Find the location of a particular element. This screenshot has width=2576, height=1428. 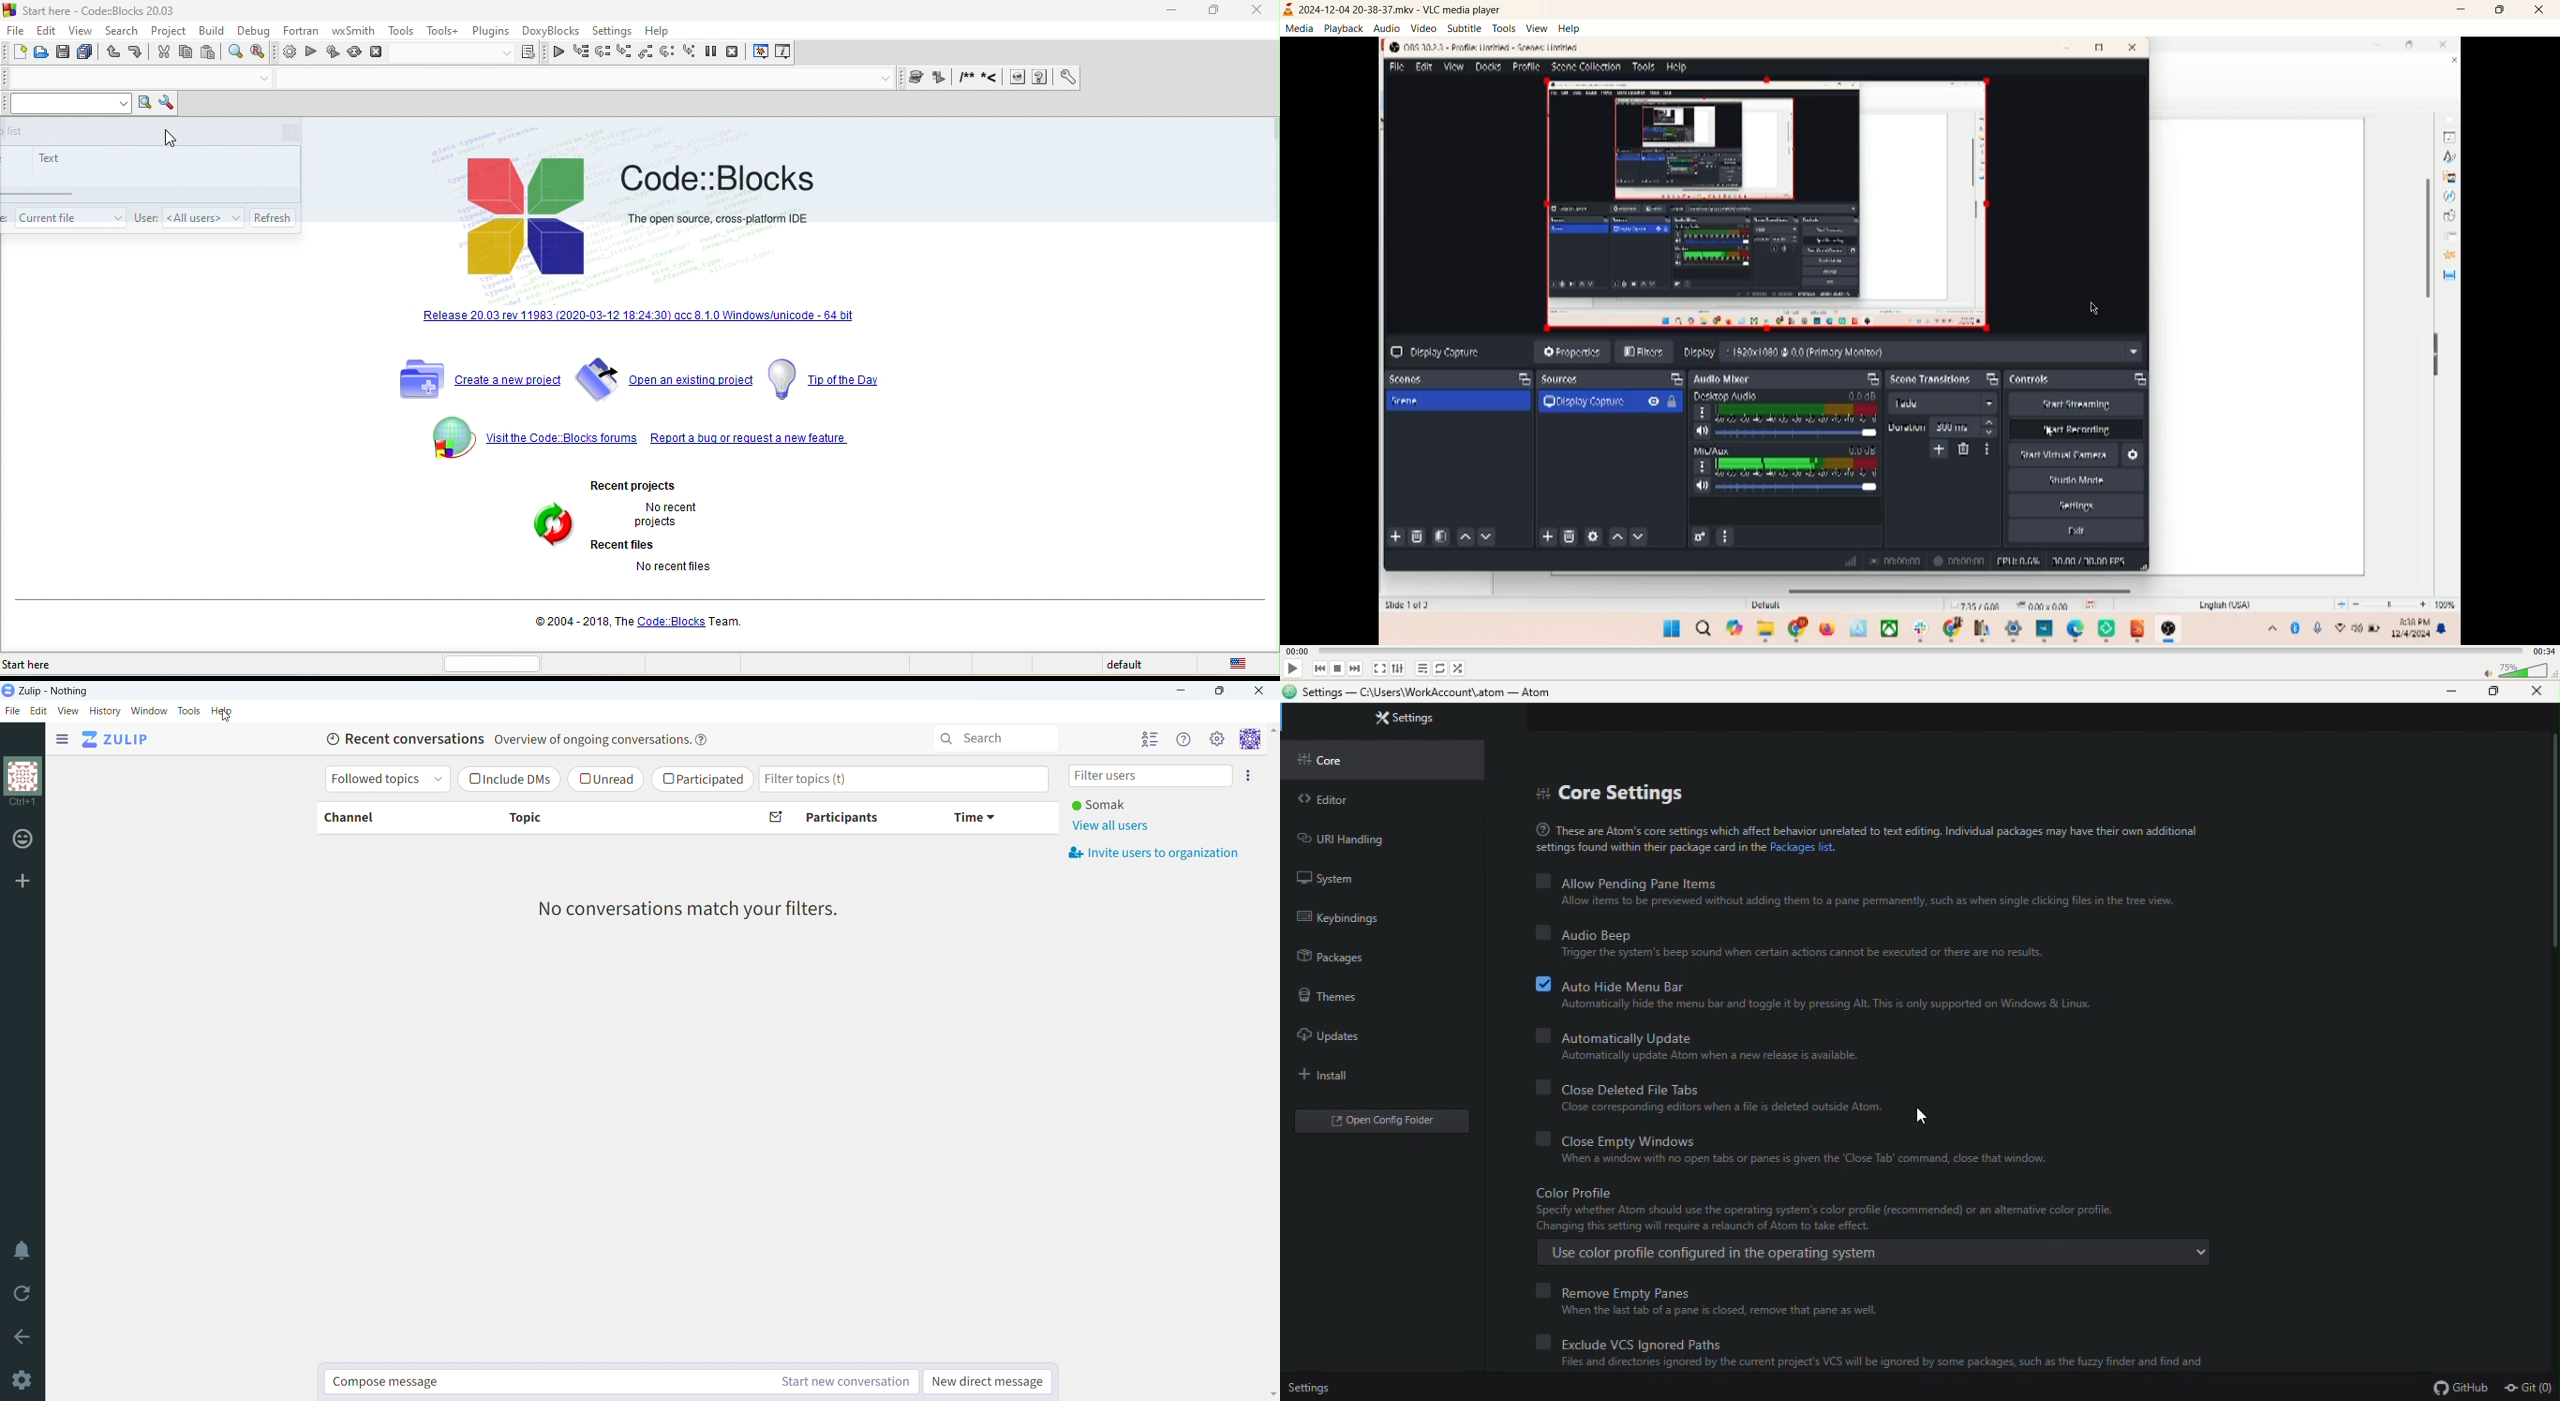

help menu is located at coordinates (1183, 738).